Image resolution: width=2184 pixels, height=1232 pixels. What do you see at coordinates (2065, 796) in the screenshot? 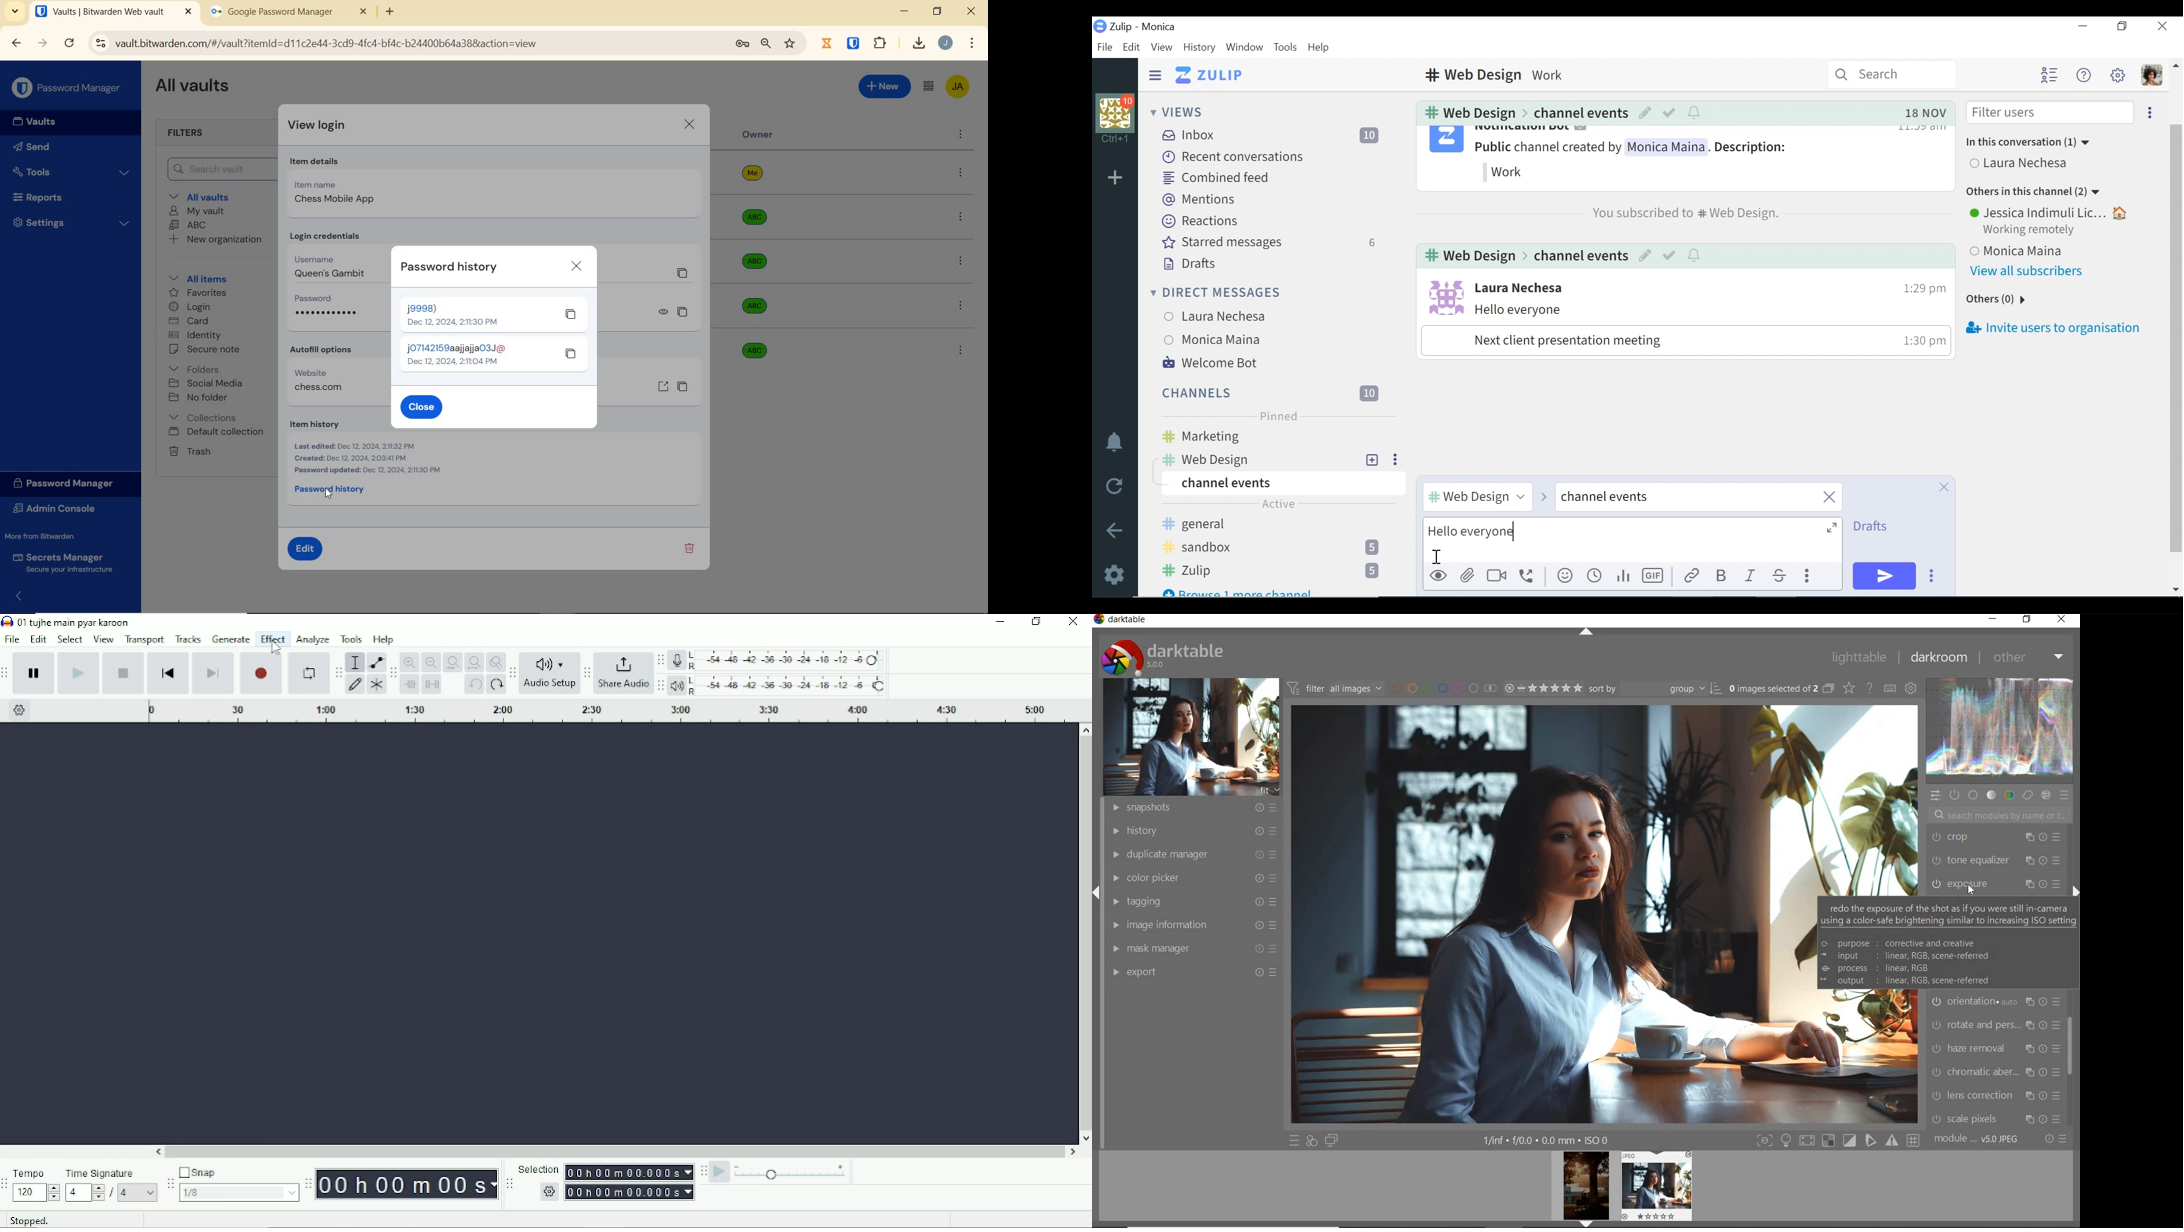
I see `PRESET` at bounding box center [2065, 796].